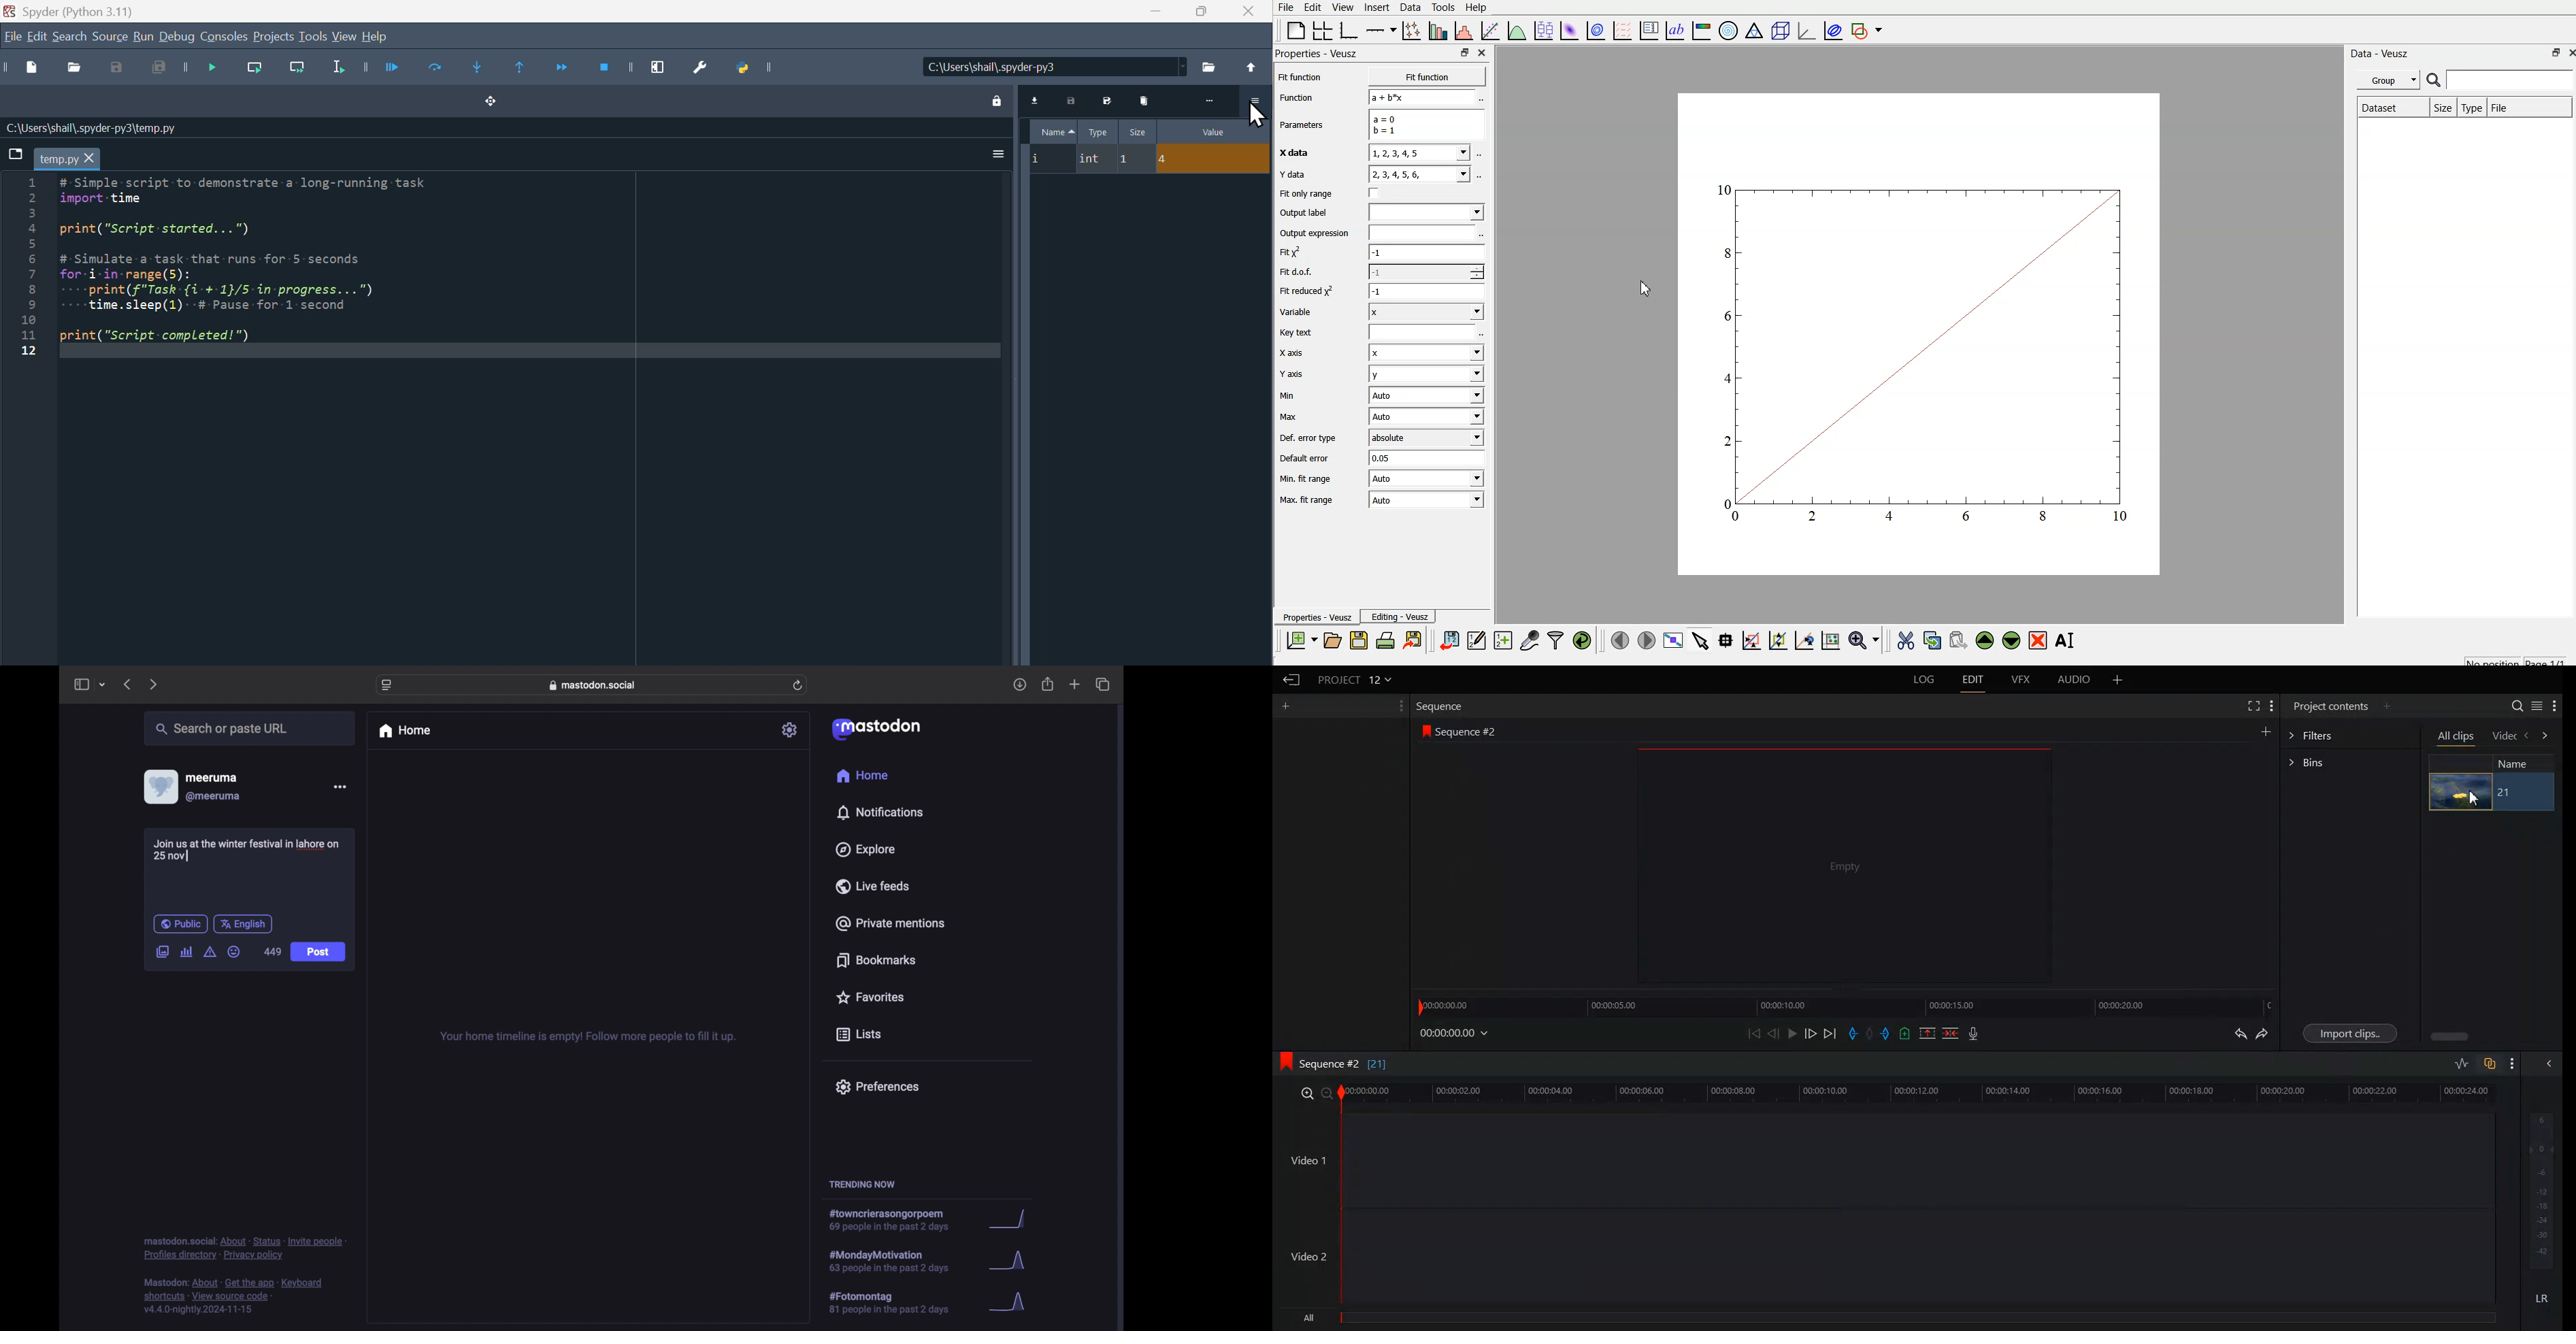 The height and width of the screenshot is (1344, 2576). I want to click on C:\Users\shail\.spyder-py3\temp.py, so click(93, 129).